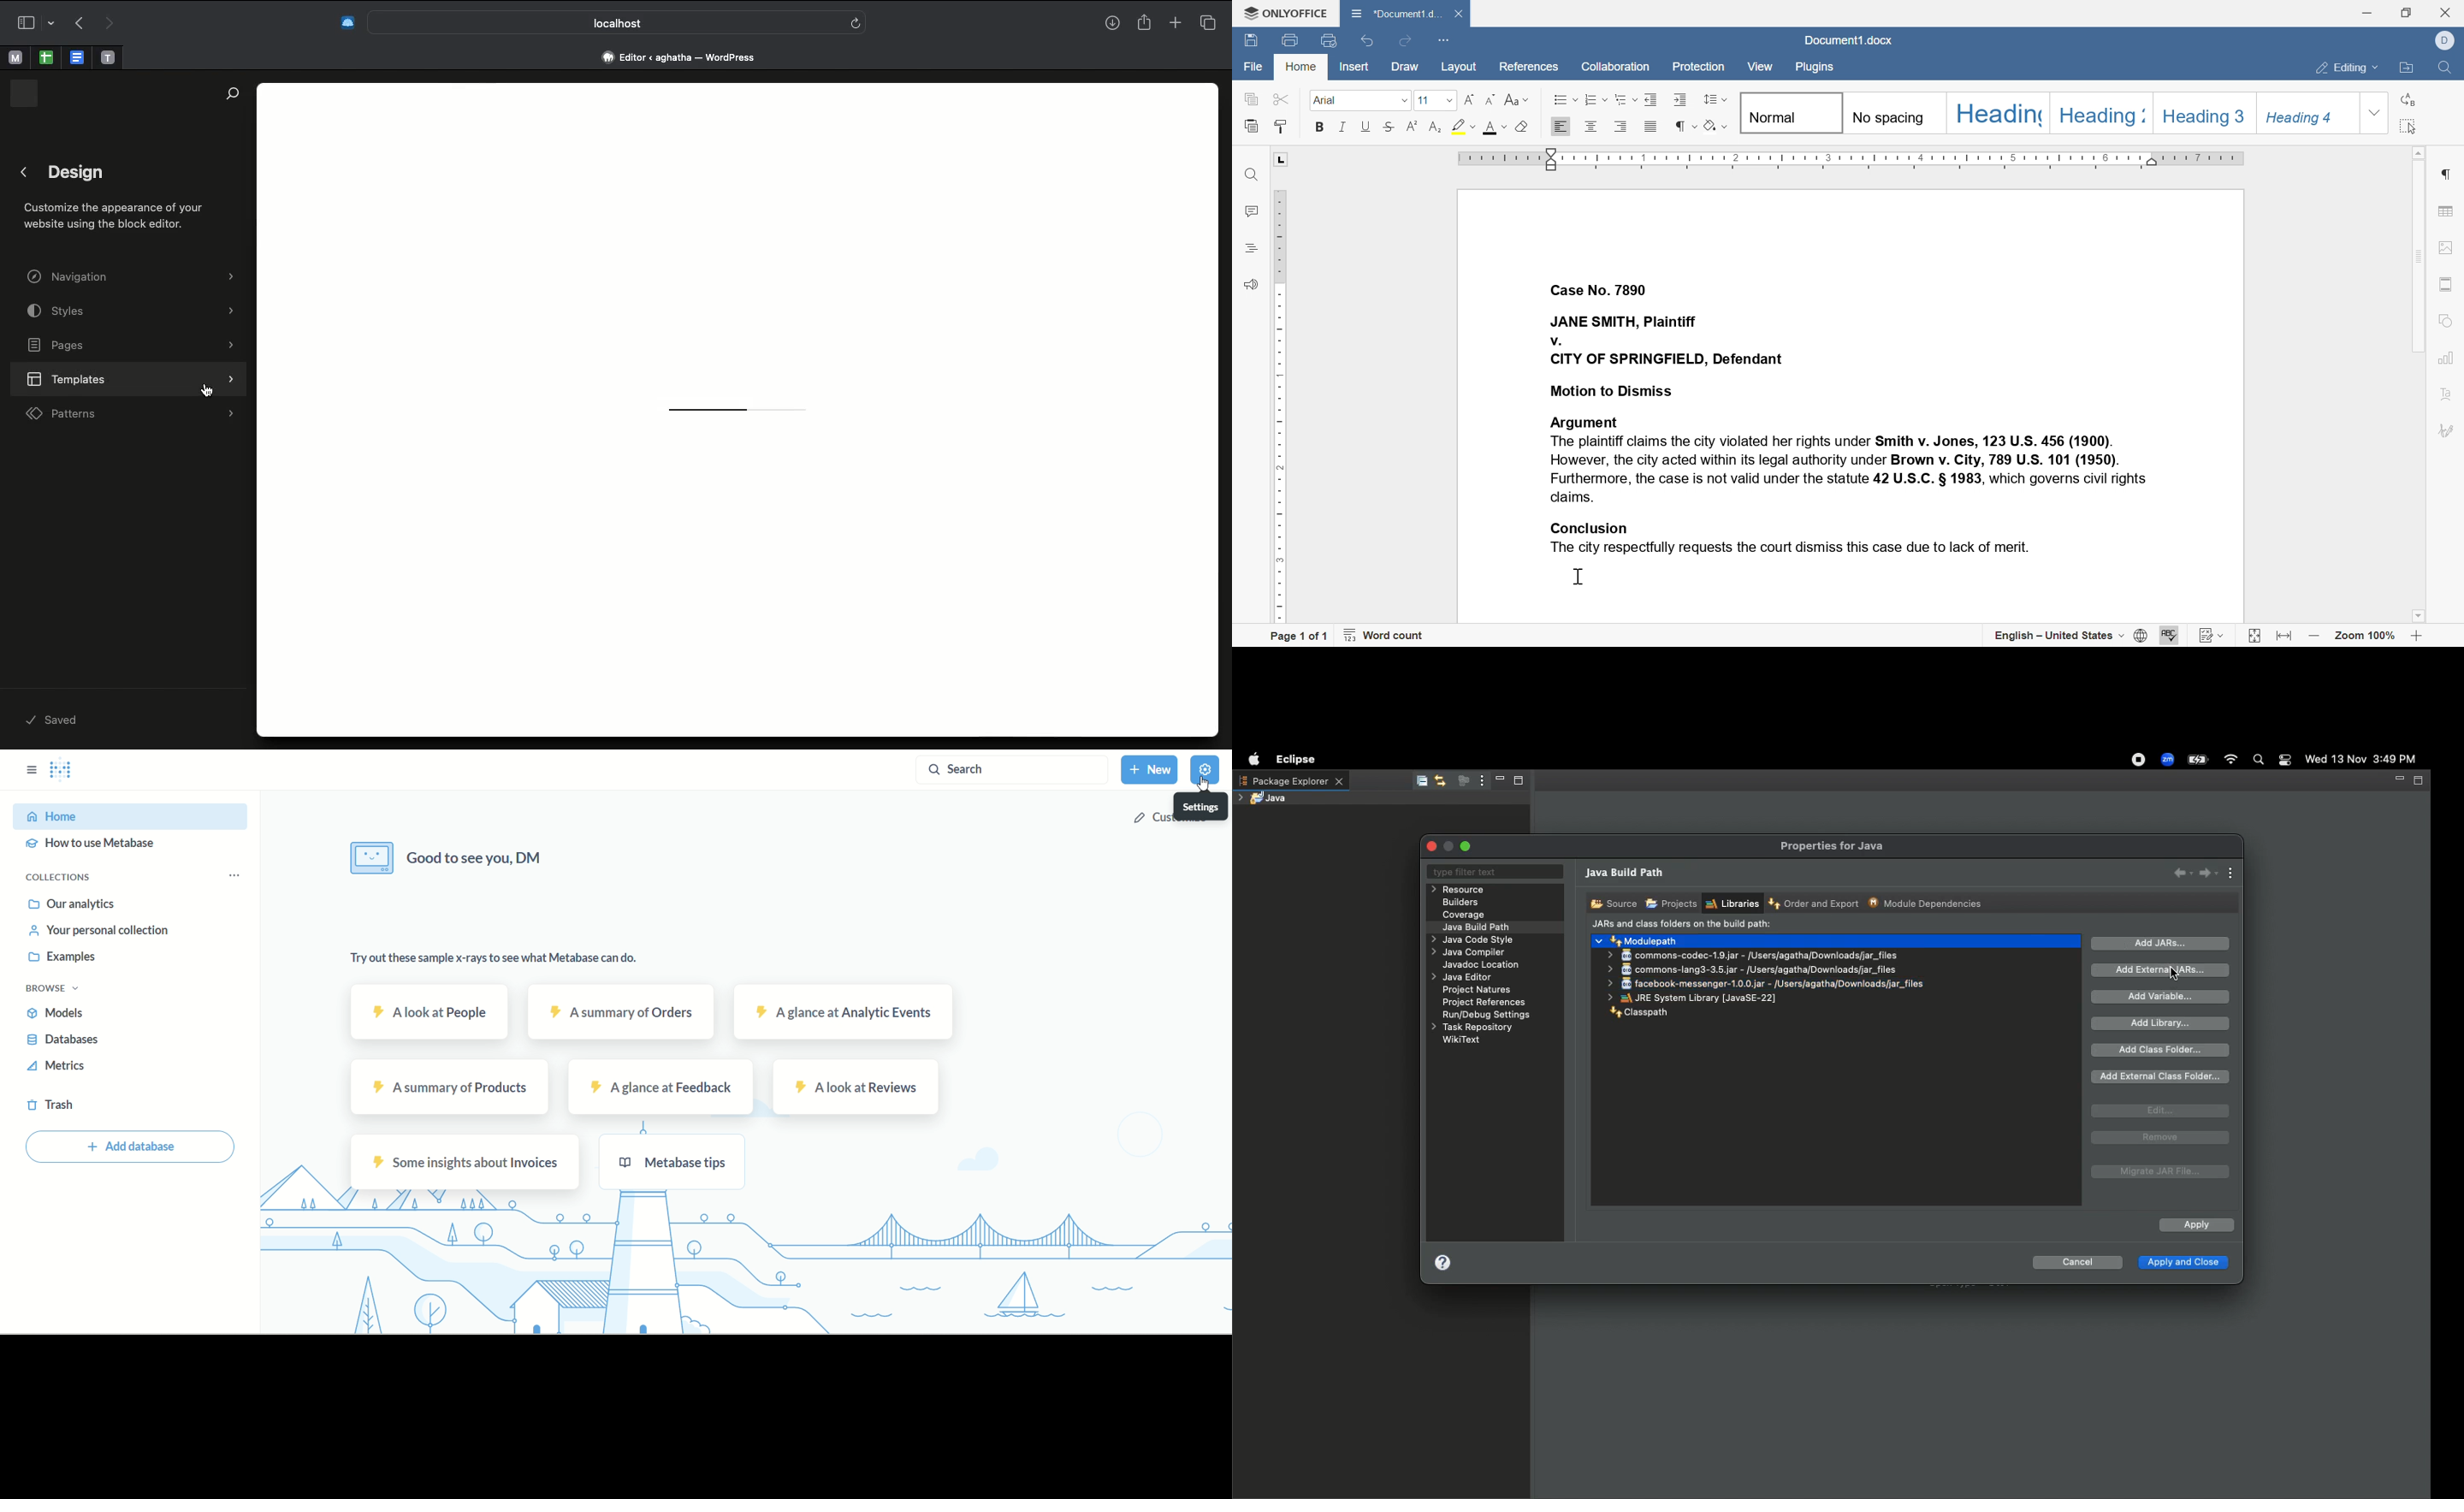  I want to click on RuryDebug, so click(1487, 1017).